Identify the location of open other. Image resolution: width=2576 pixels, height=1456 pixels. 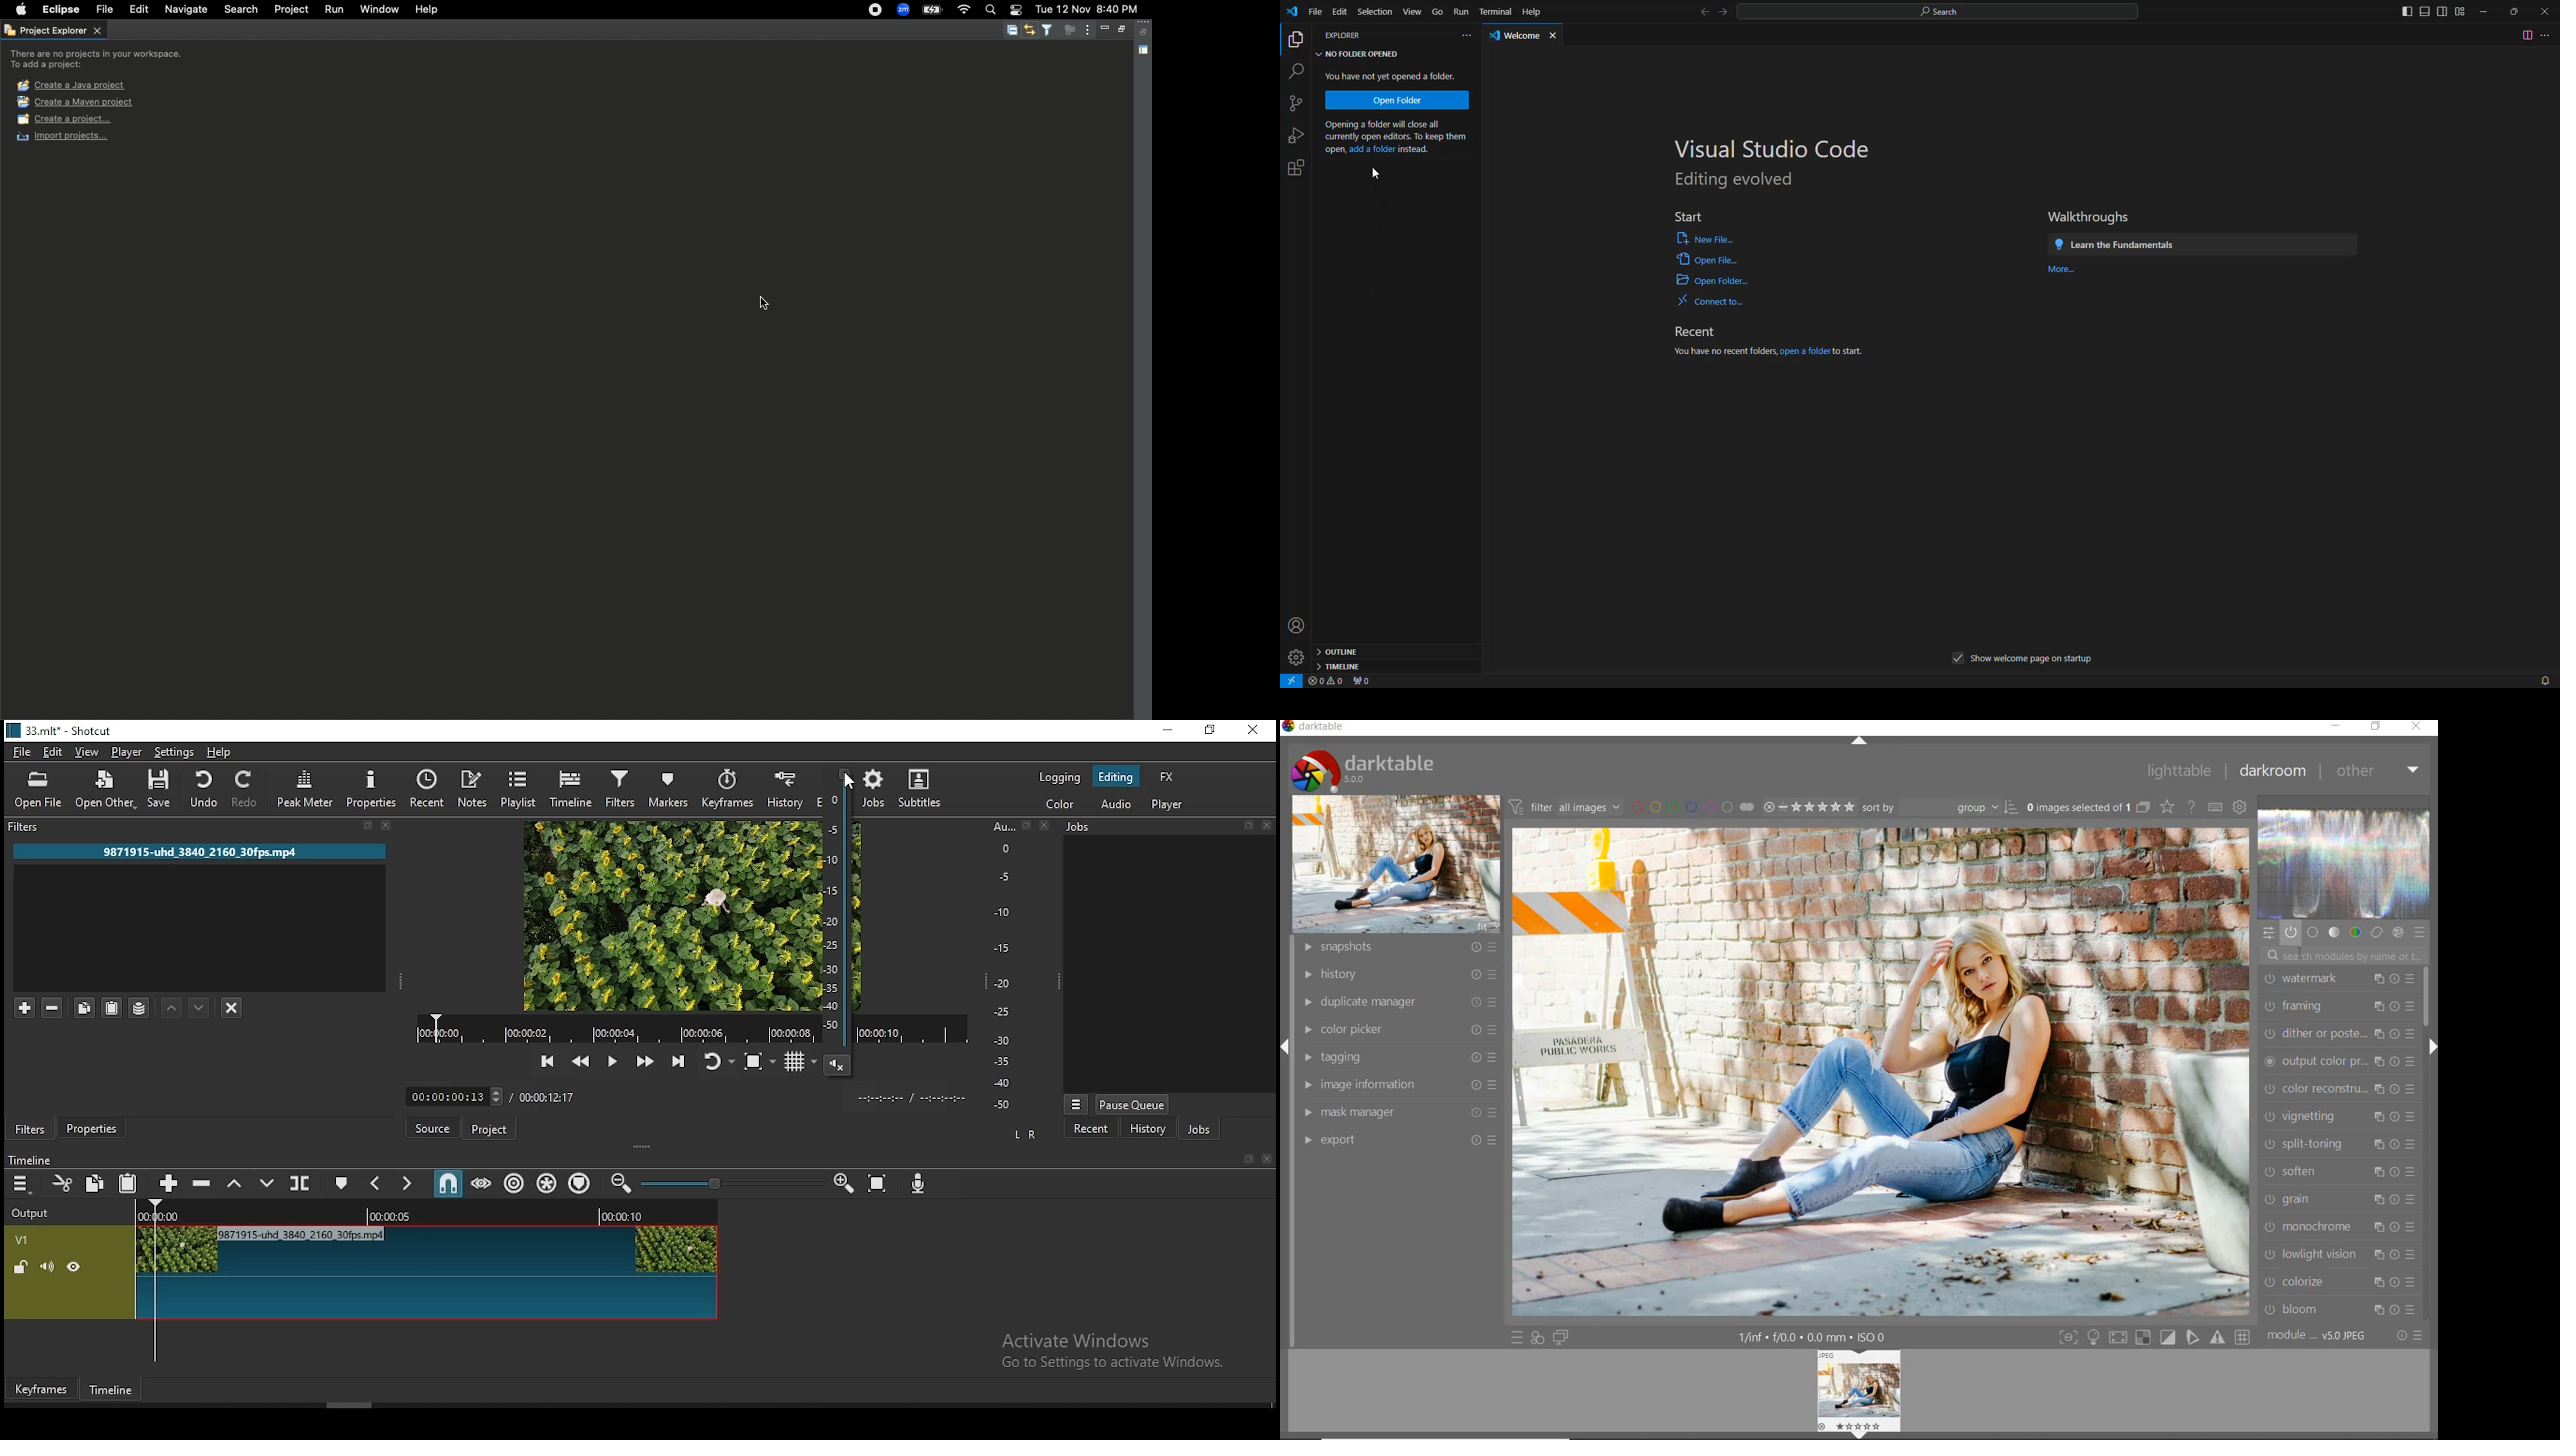
(107, 790).